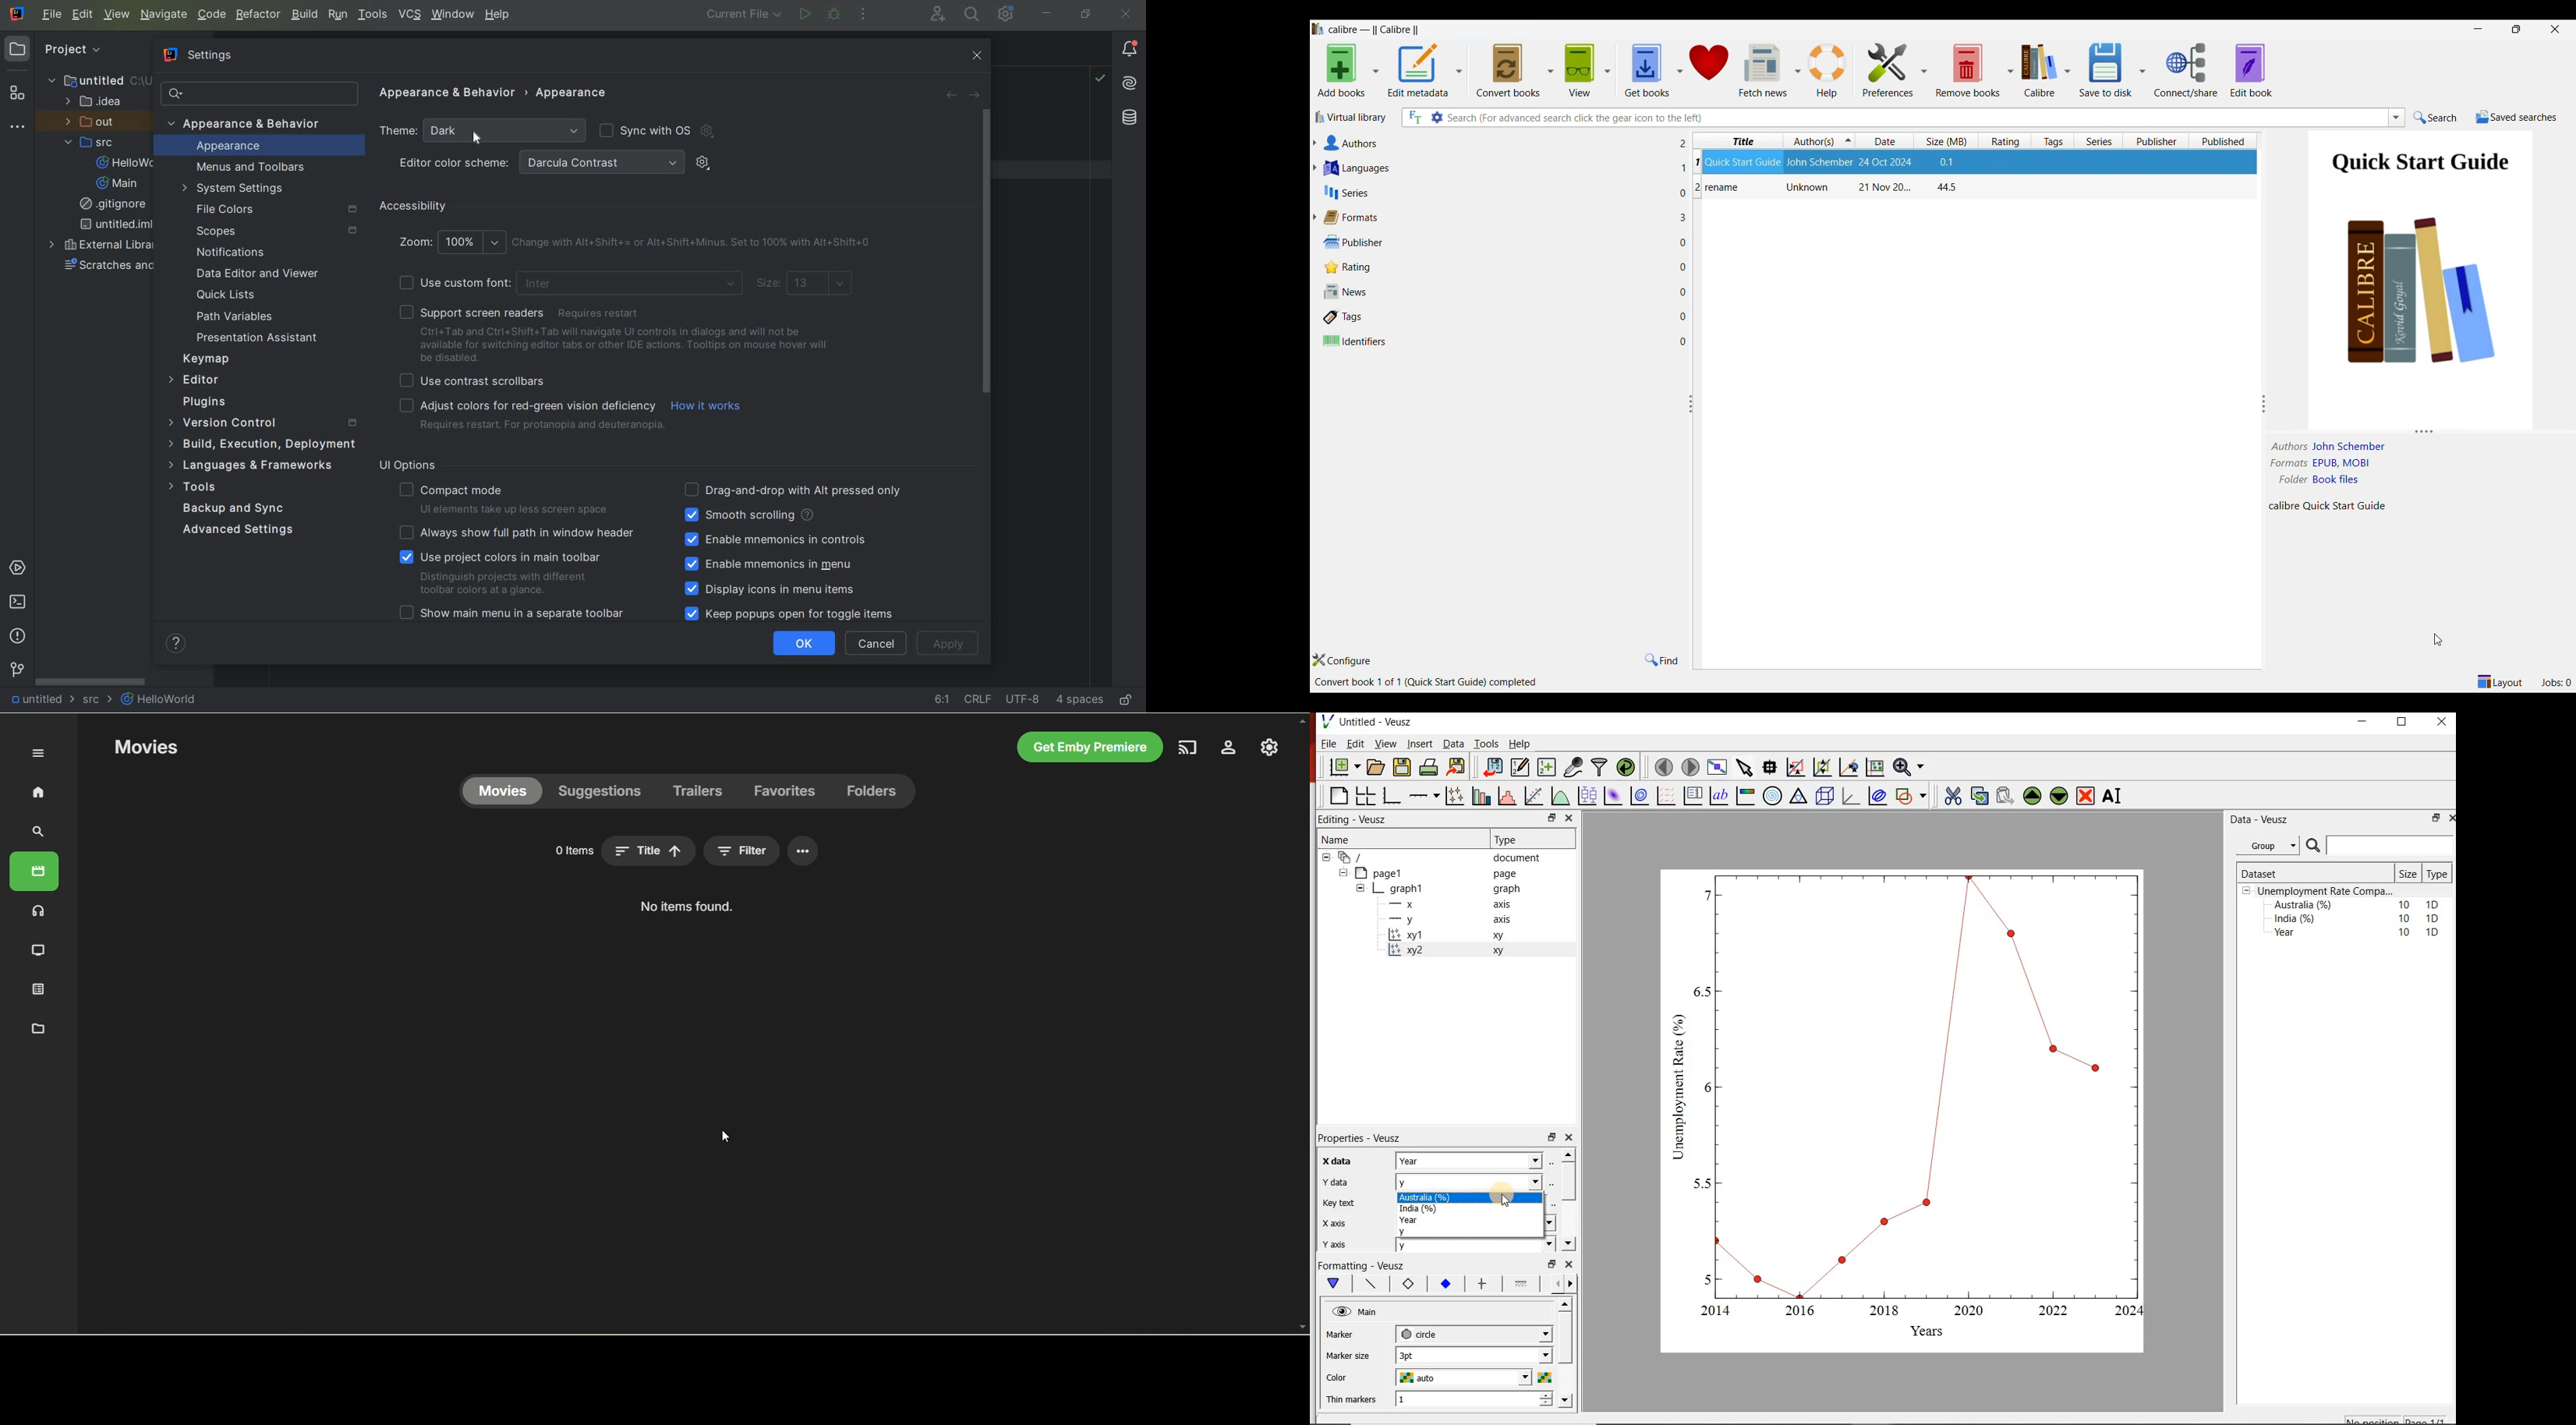 The image size is (2576, 1428). What do you see at coordinates (1472, 1332) in the screenshot?
I see `circle` at bounding box center [1472, 1332].